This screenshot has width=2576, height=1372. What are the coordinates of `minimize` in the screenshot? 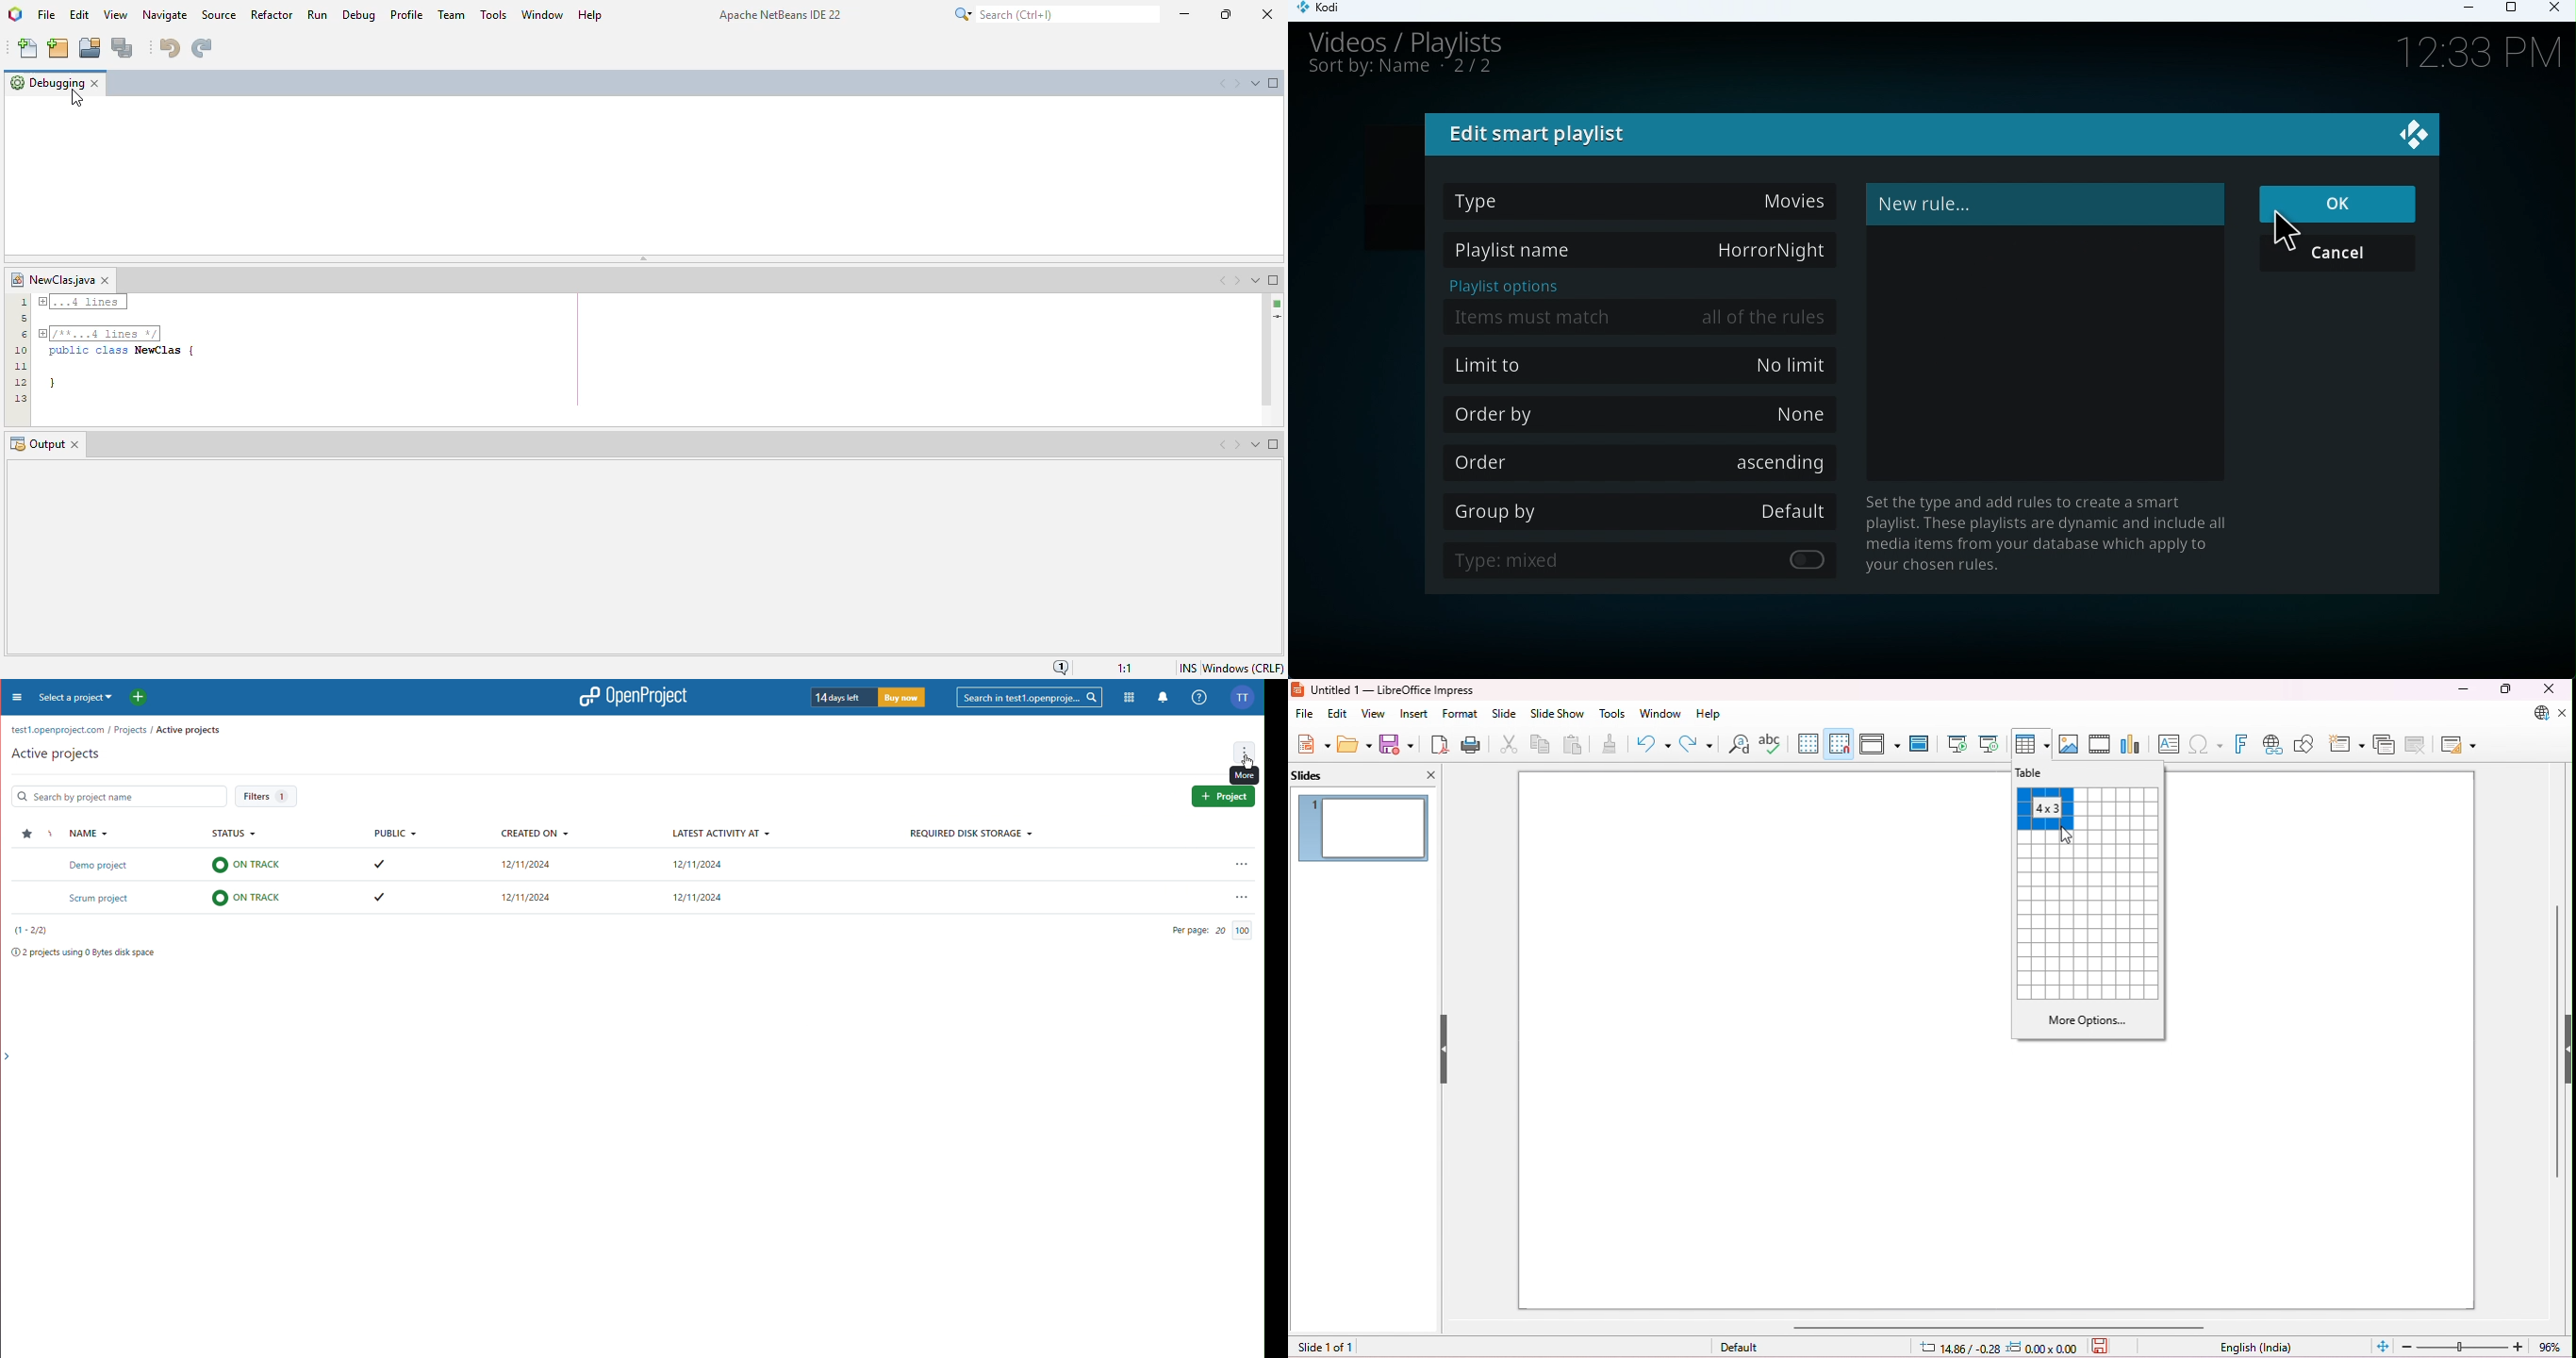 It's located at (1184, 14).